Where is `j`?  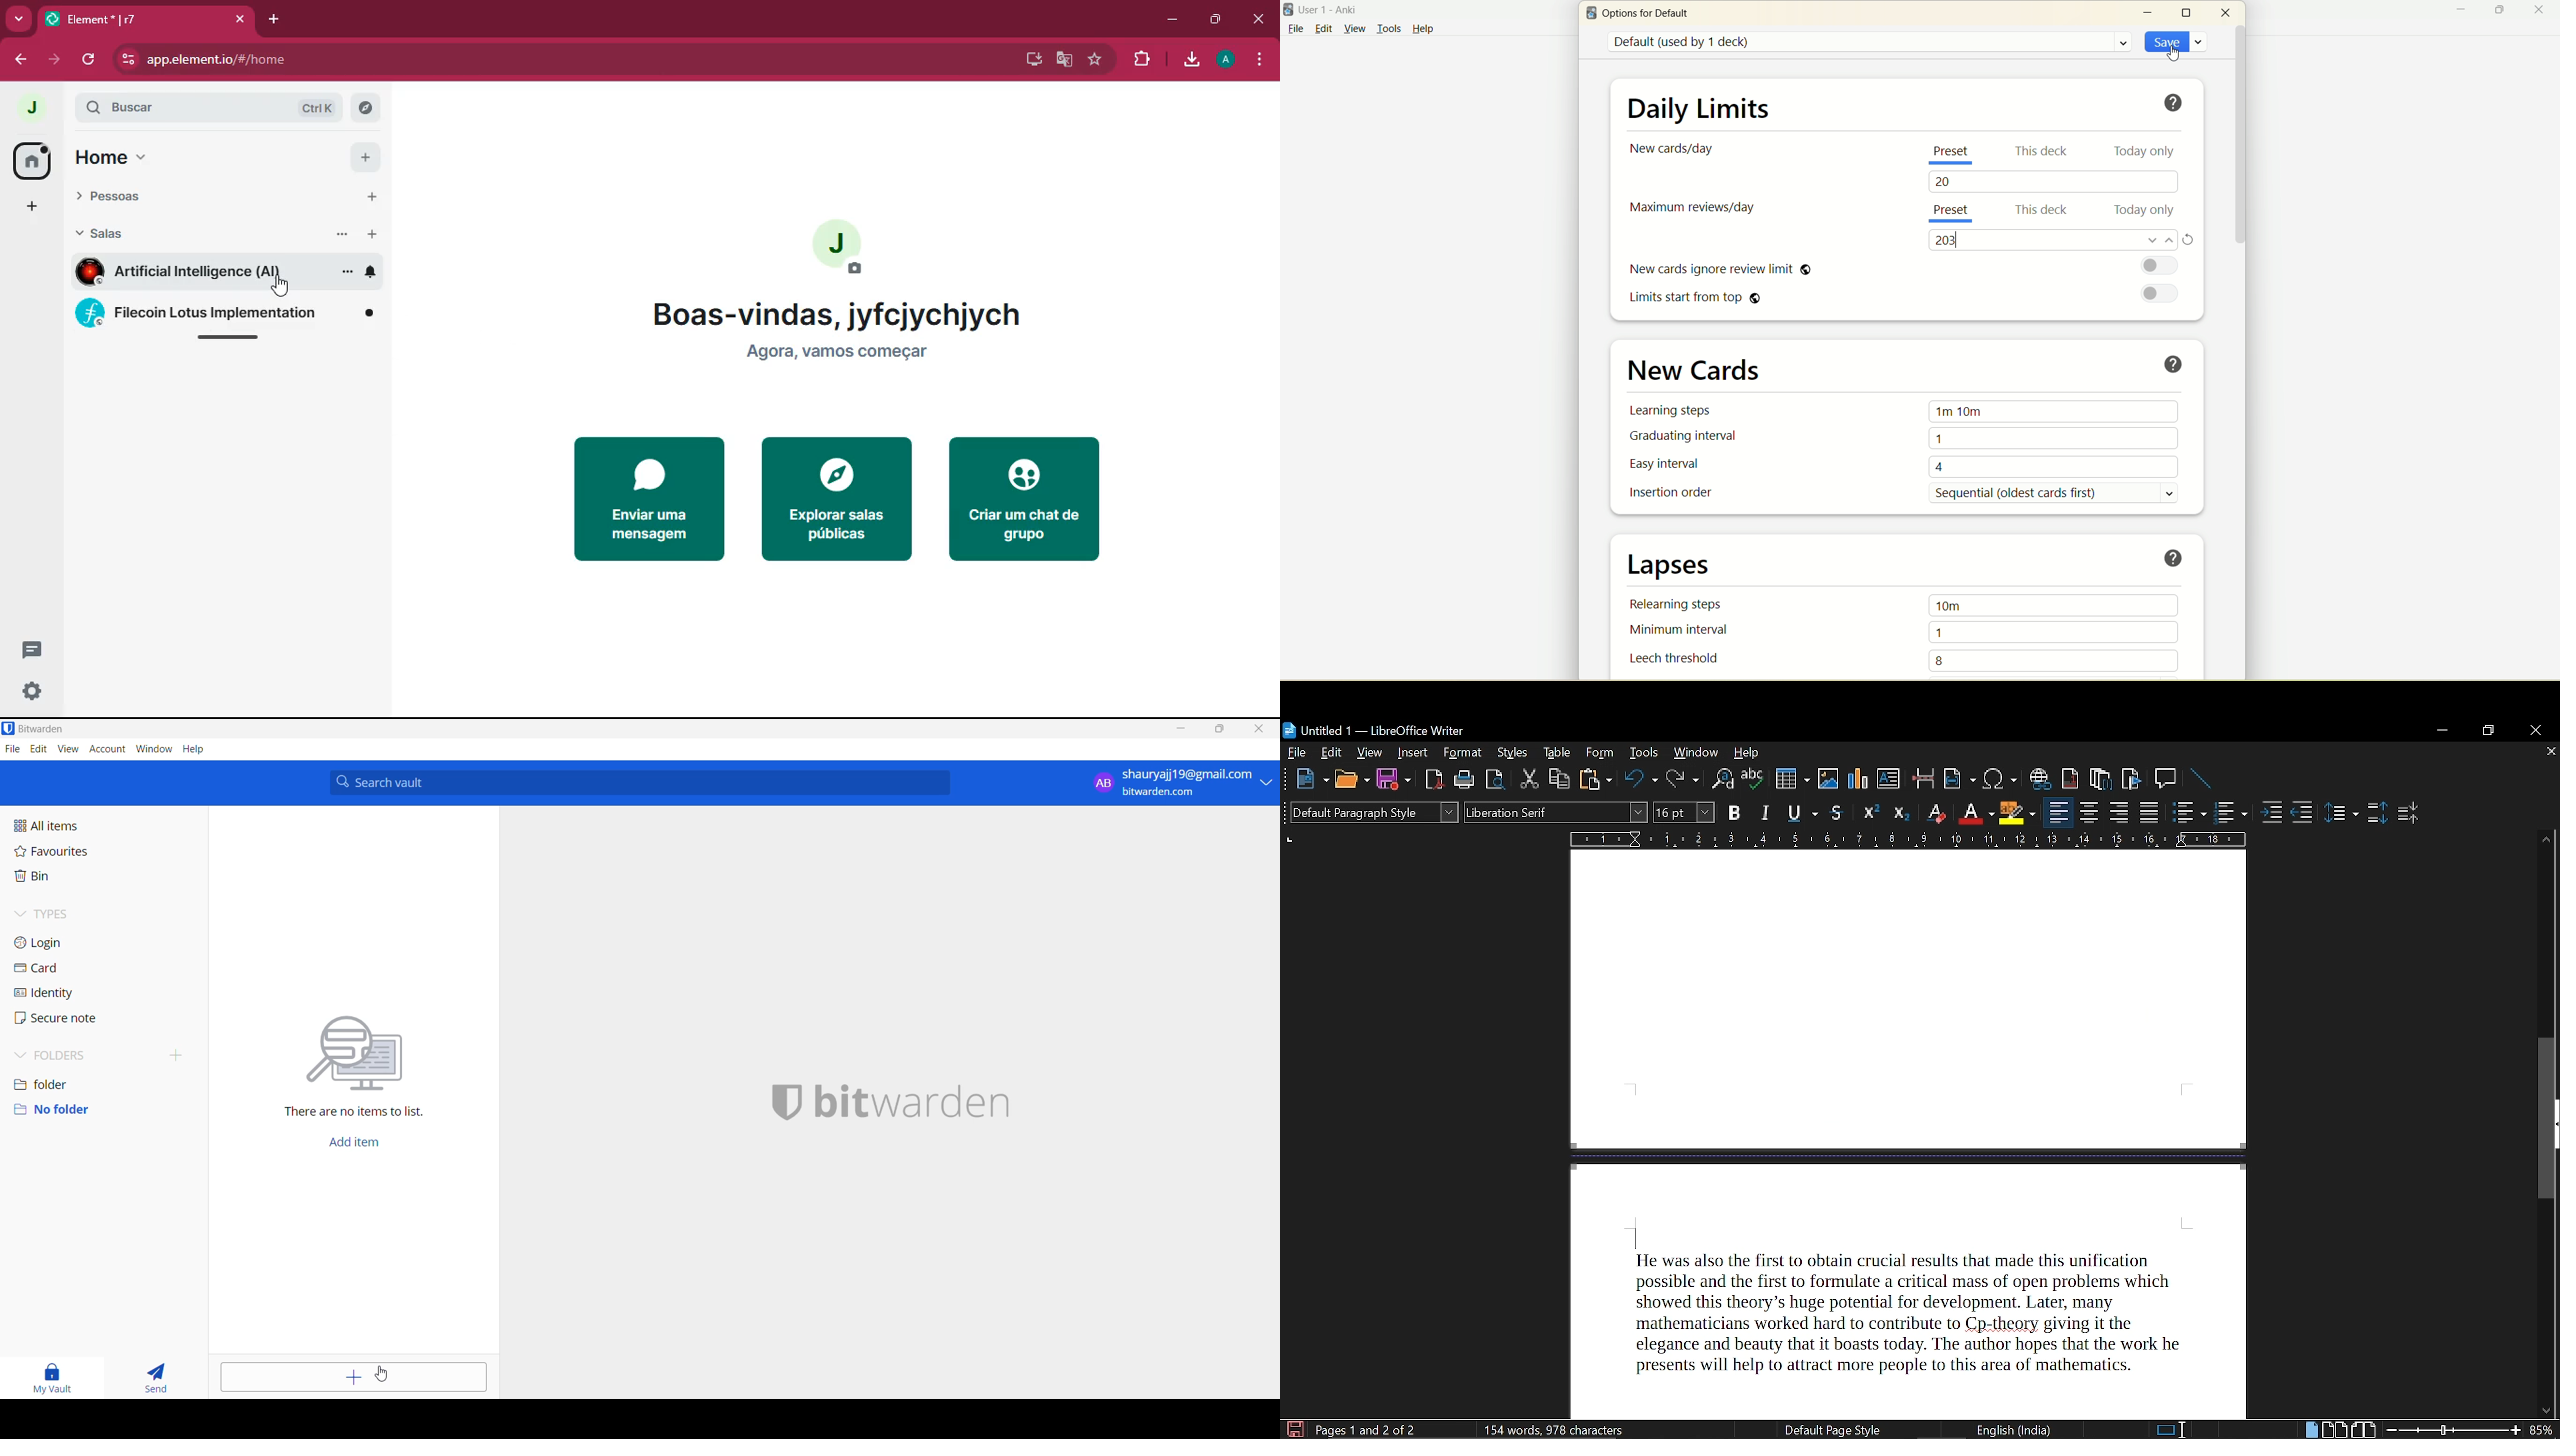
j is located at coordinates (843, 249).